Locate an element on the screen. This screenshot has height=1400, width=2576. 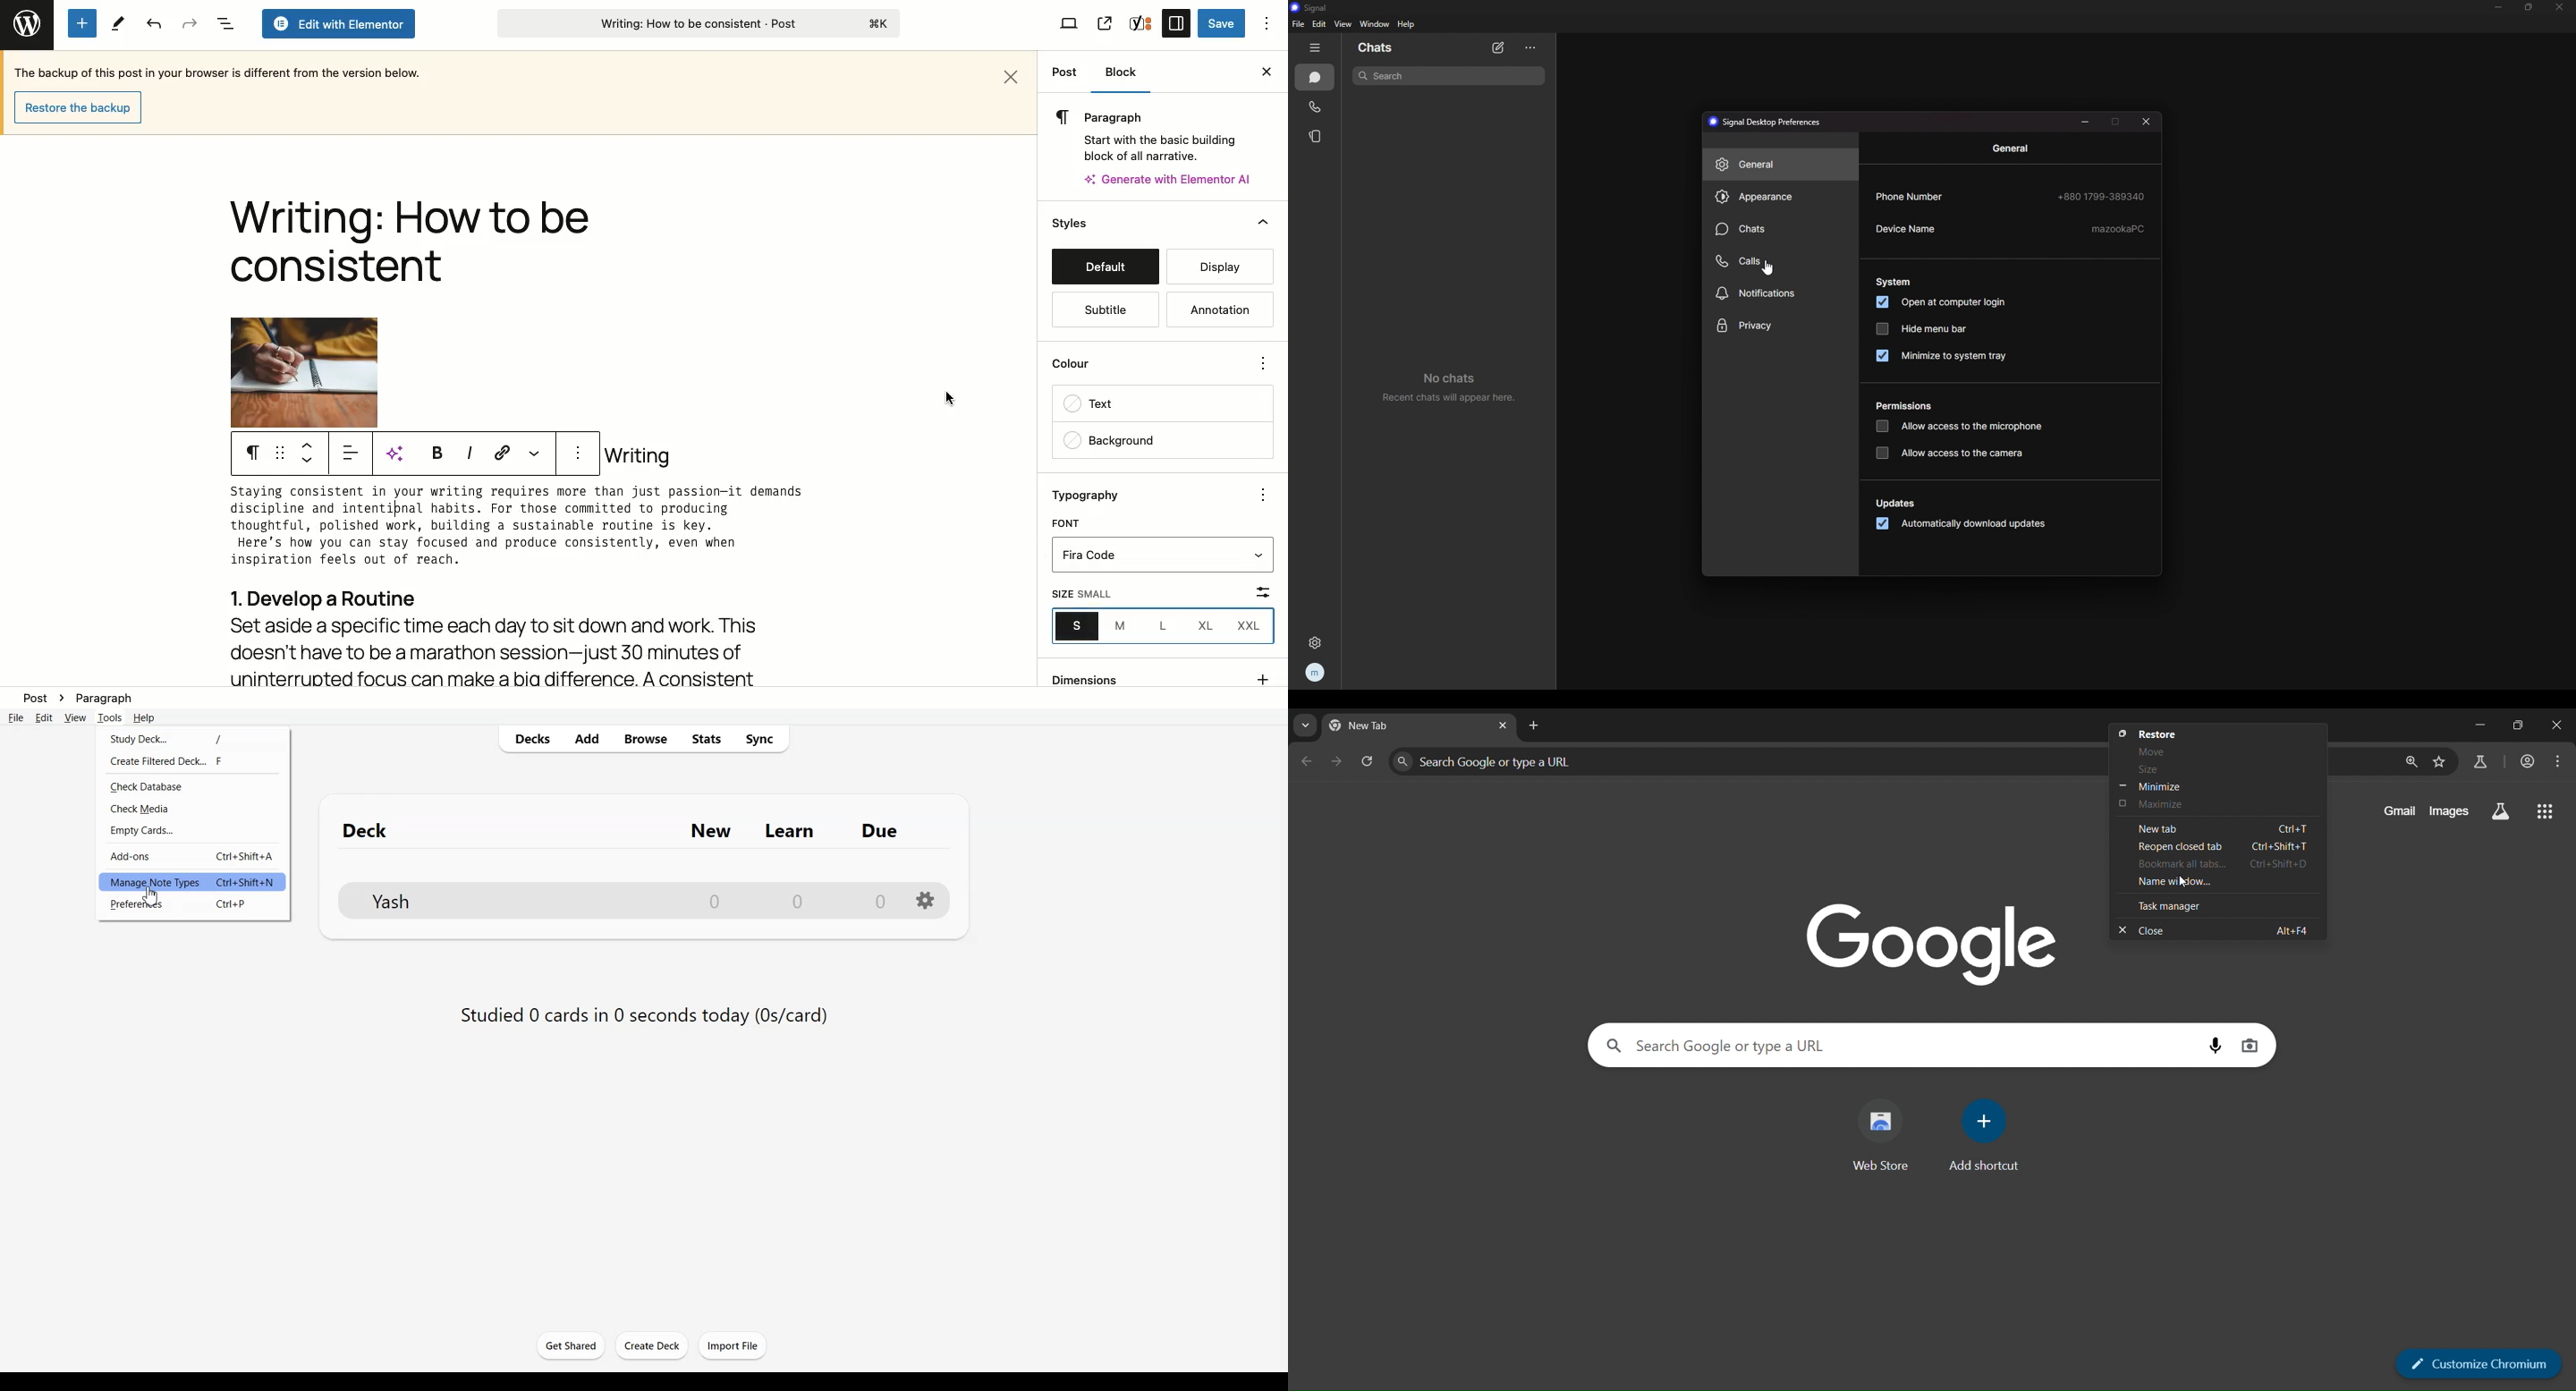
images is located at coordinates (2449, 810).